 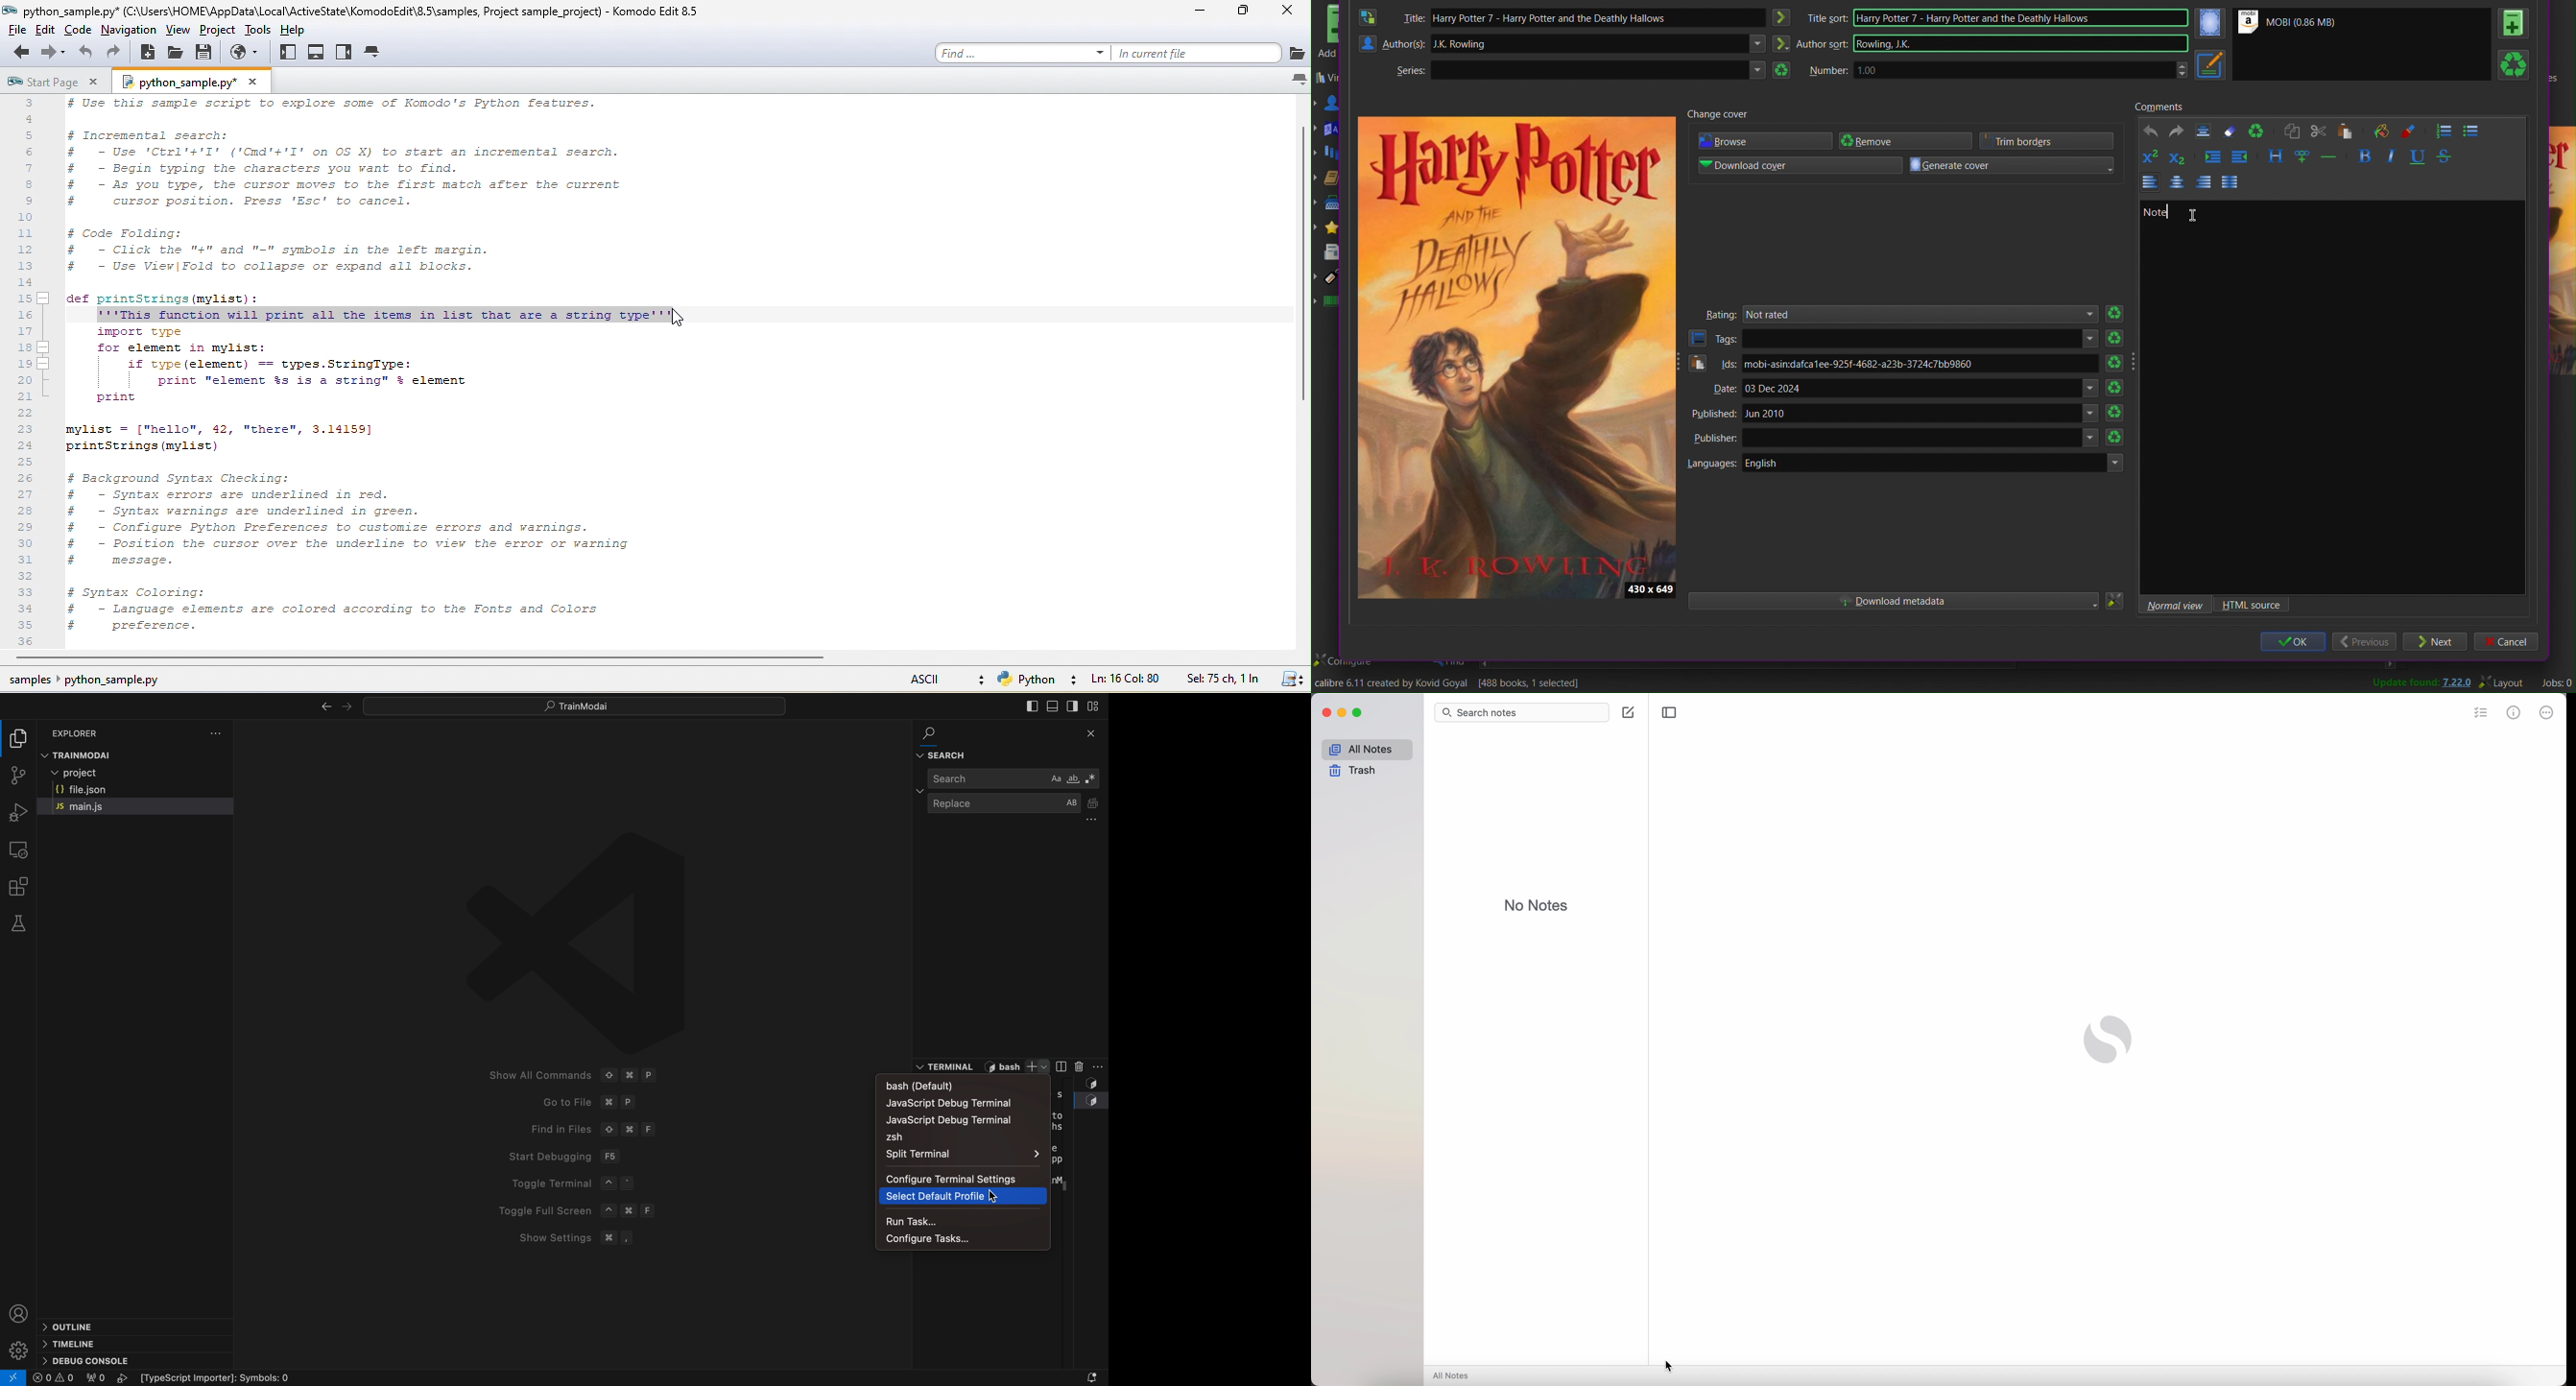 I want to click on Jobs, so click(x=2558, y=682).